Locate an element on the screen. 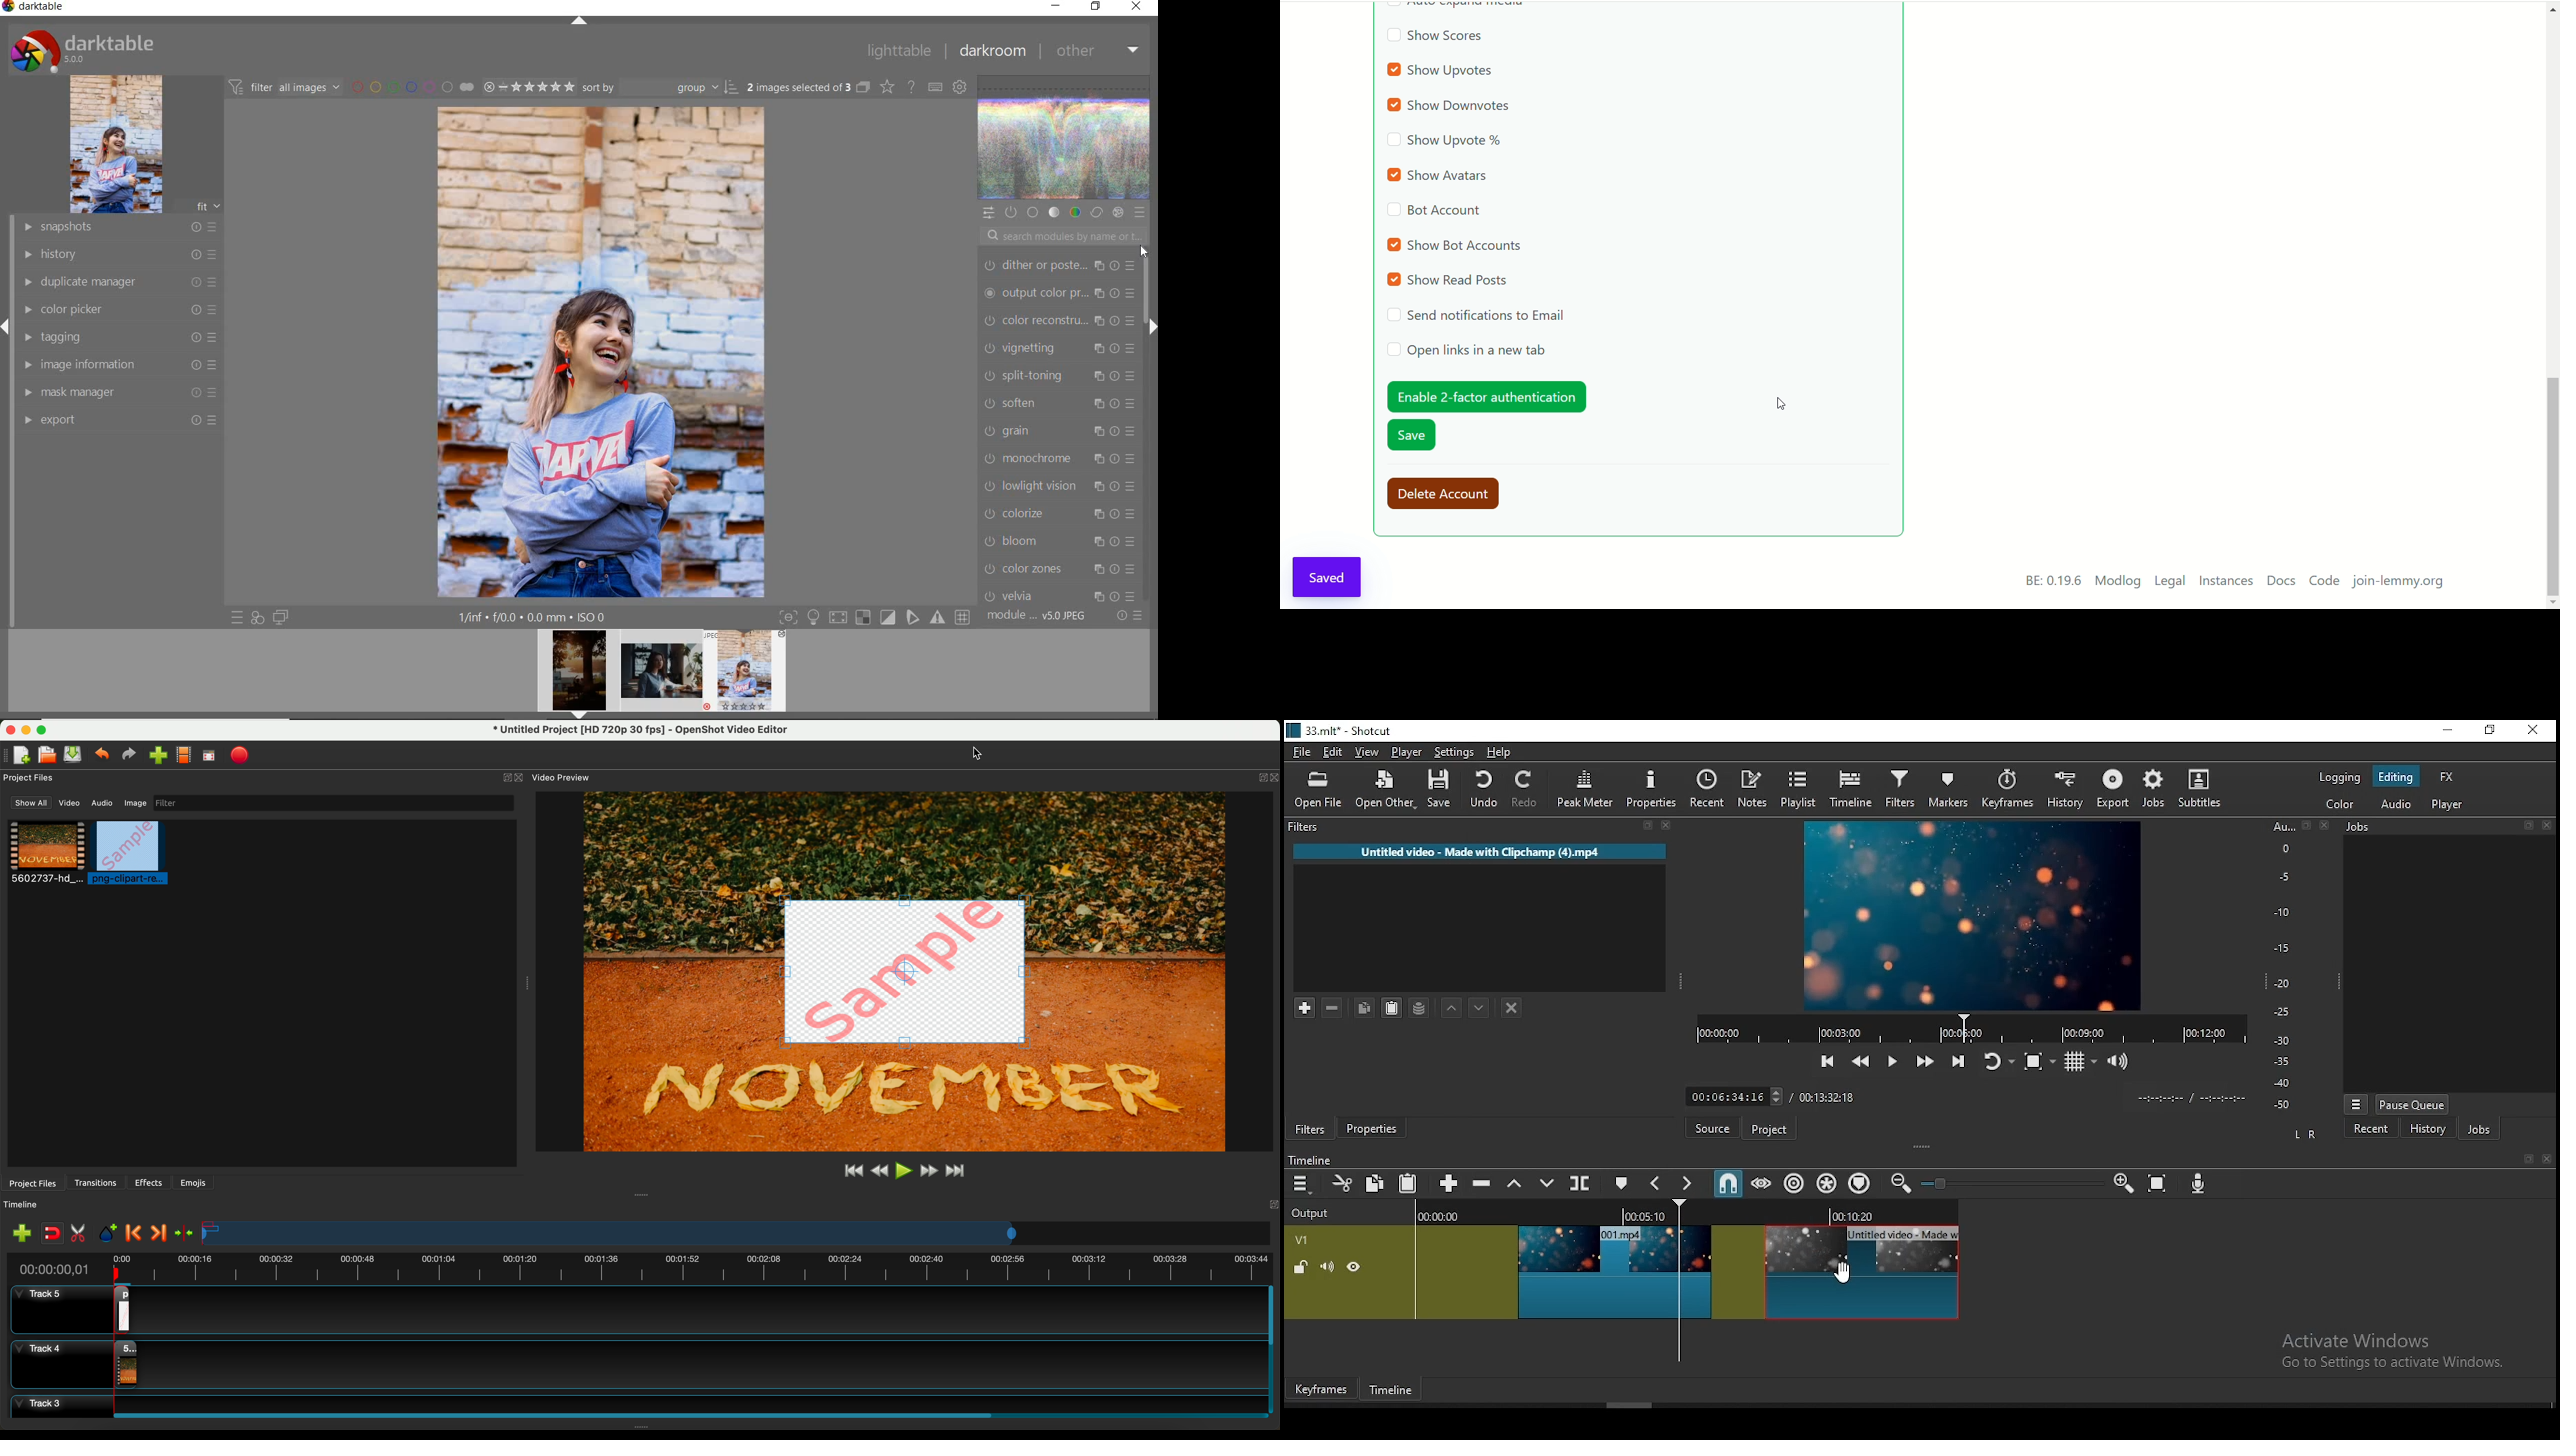  expand/collapse is located at coordinates (1150, 325).